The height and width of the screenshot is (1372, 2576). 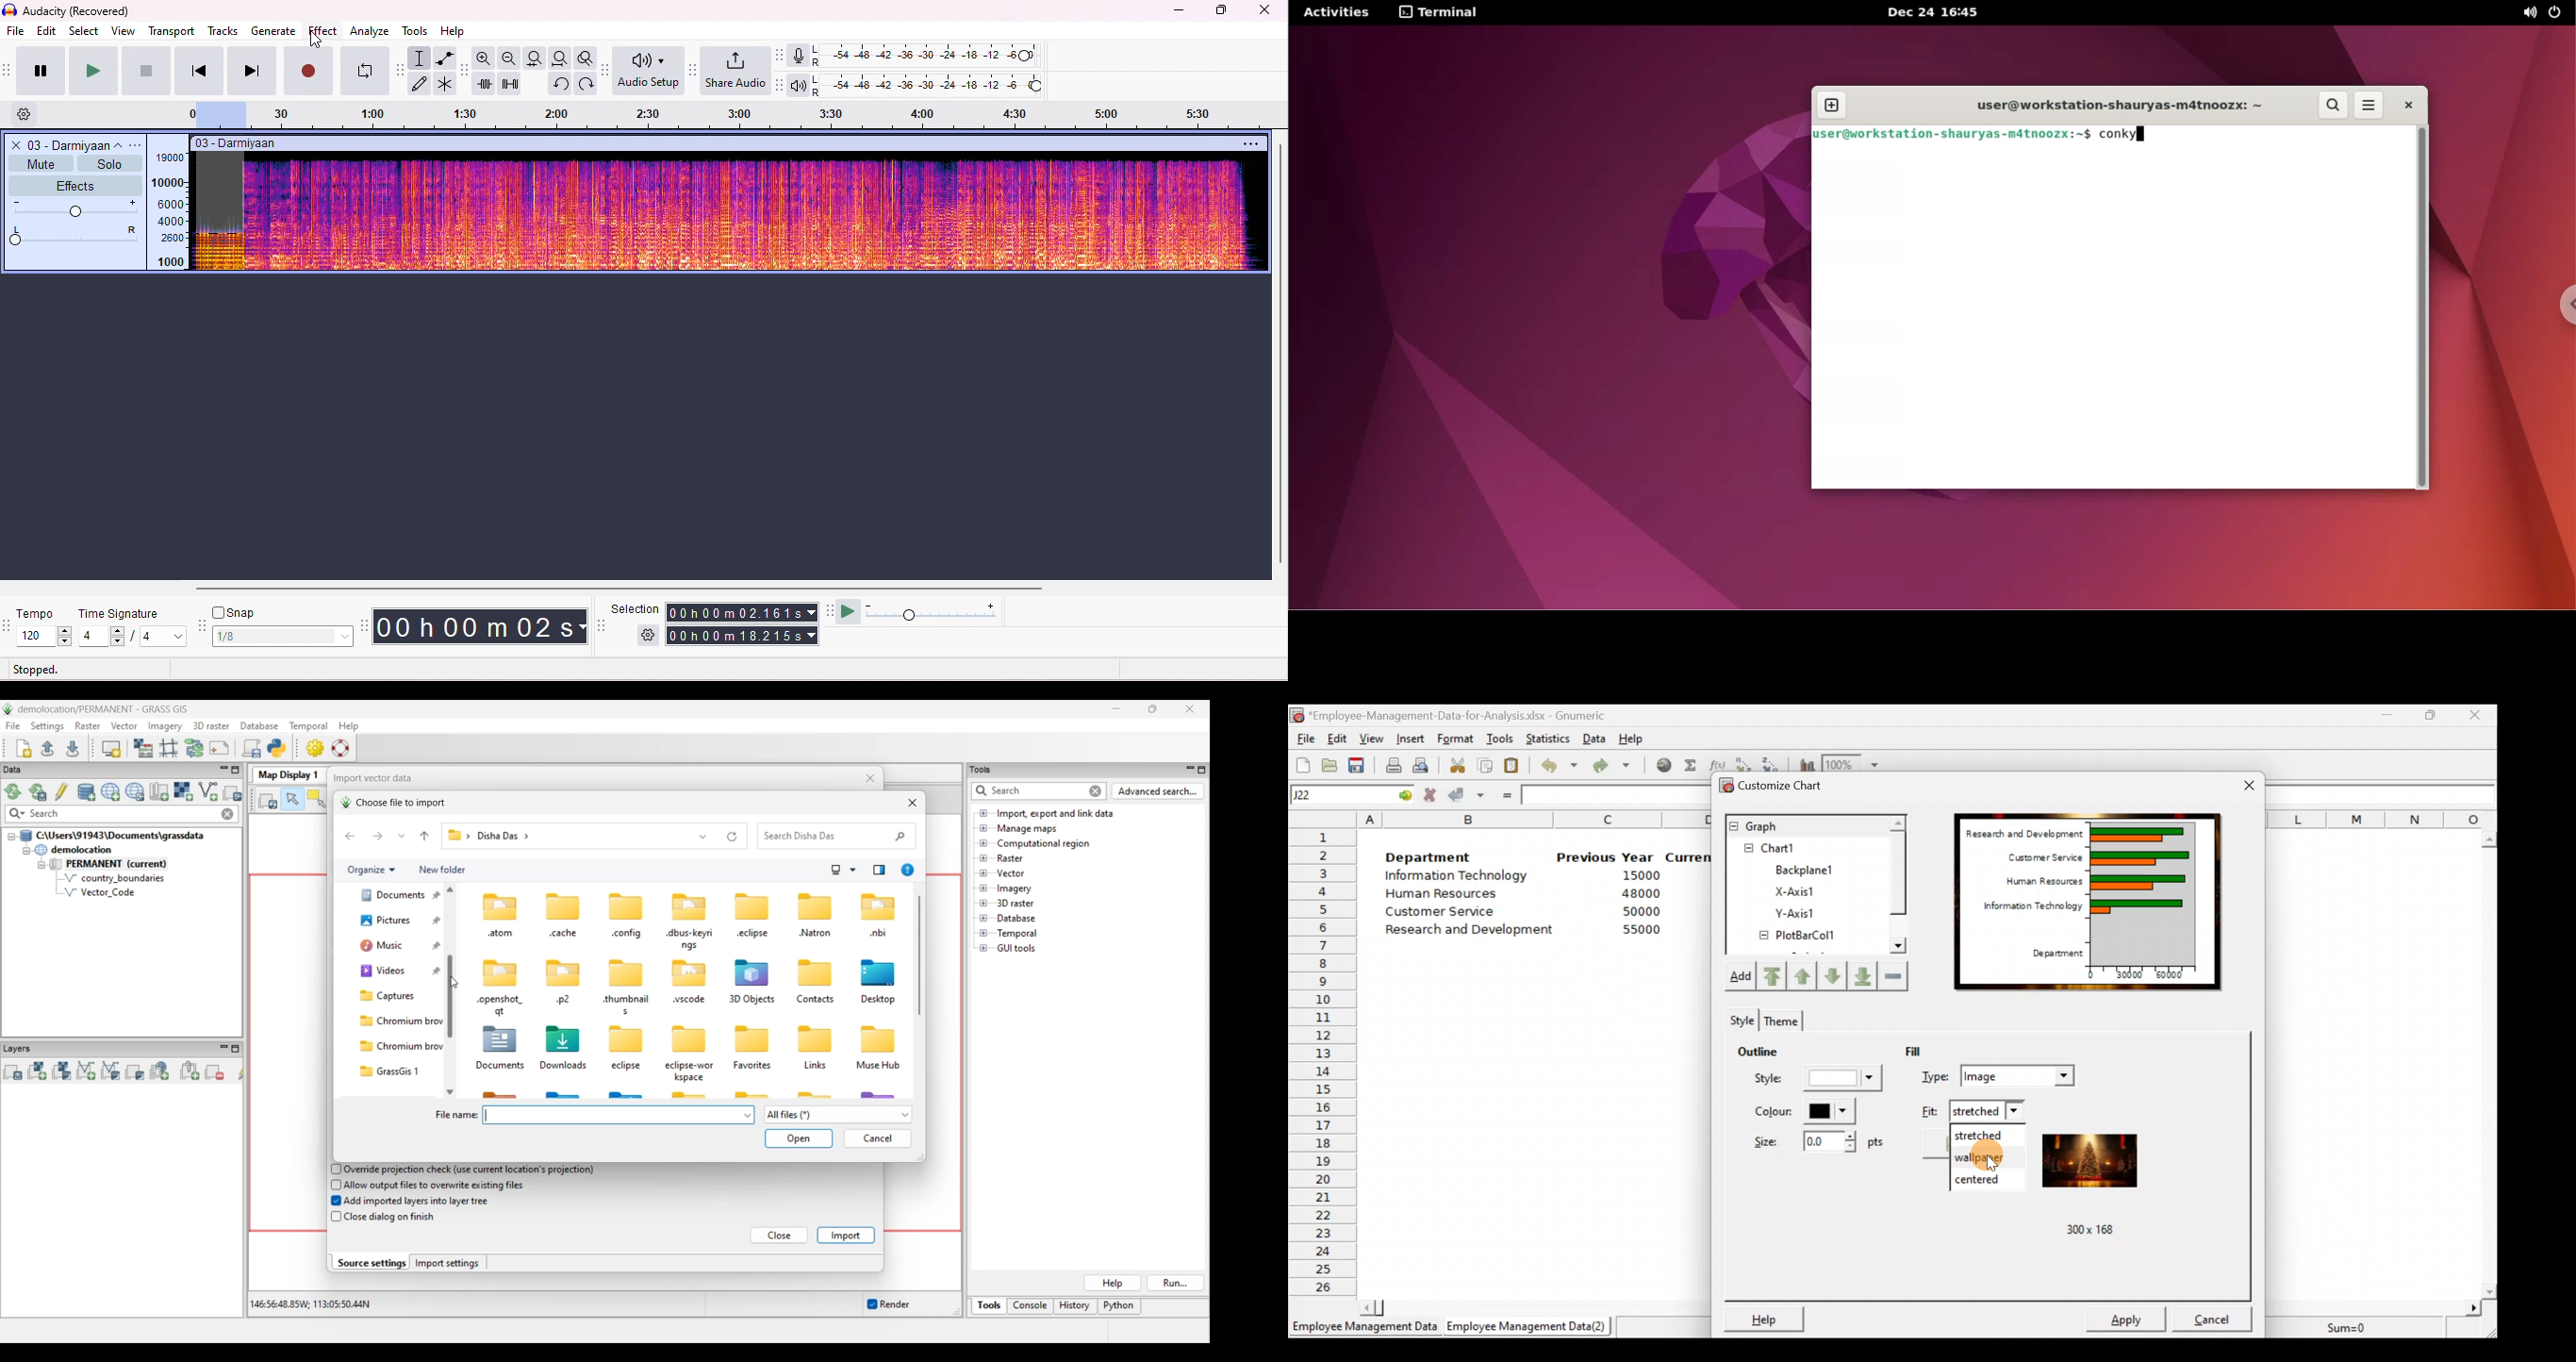 I want to click on Theme, so click(x=1784, y=1018).